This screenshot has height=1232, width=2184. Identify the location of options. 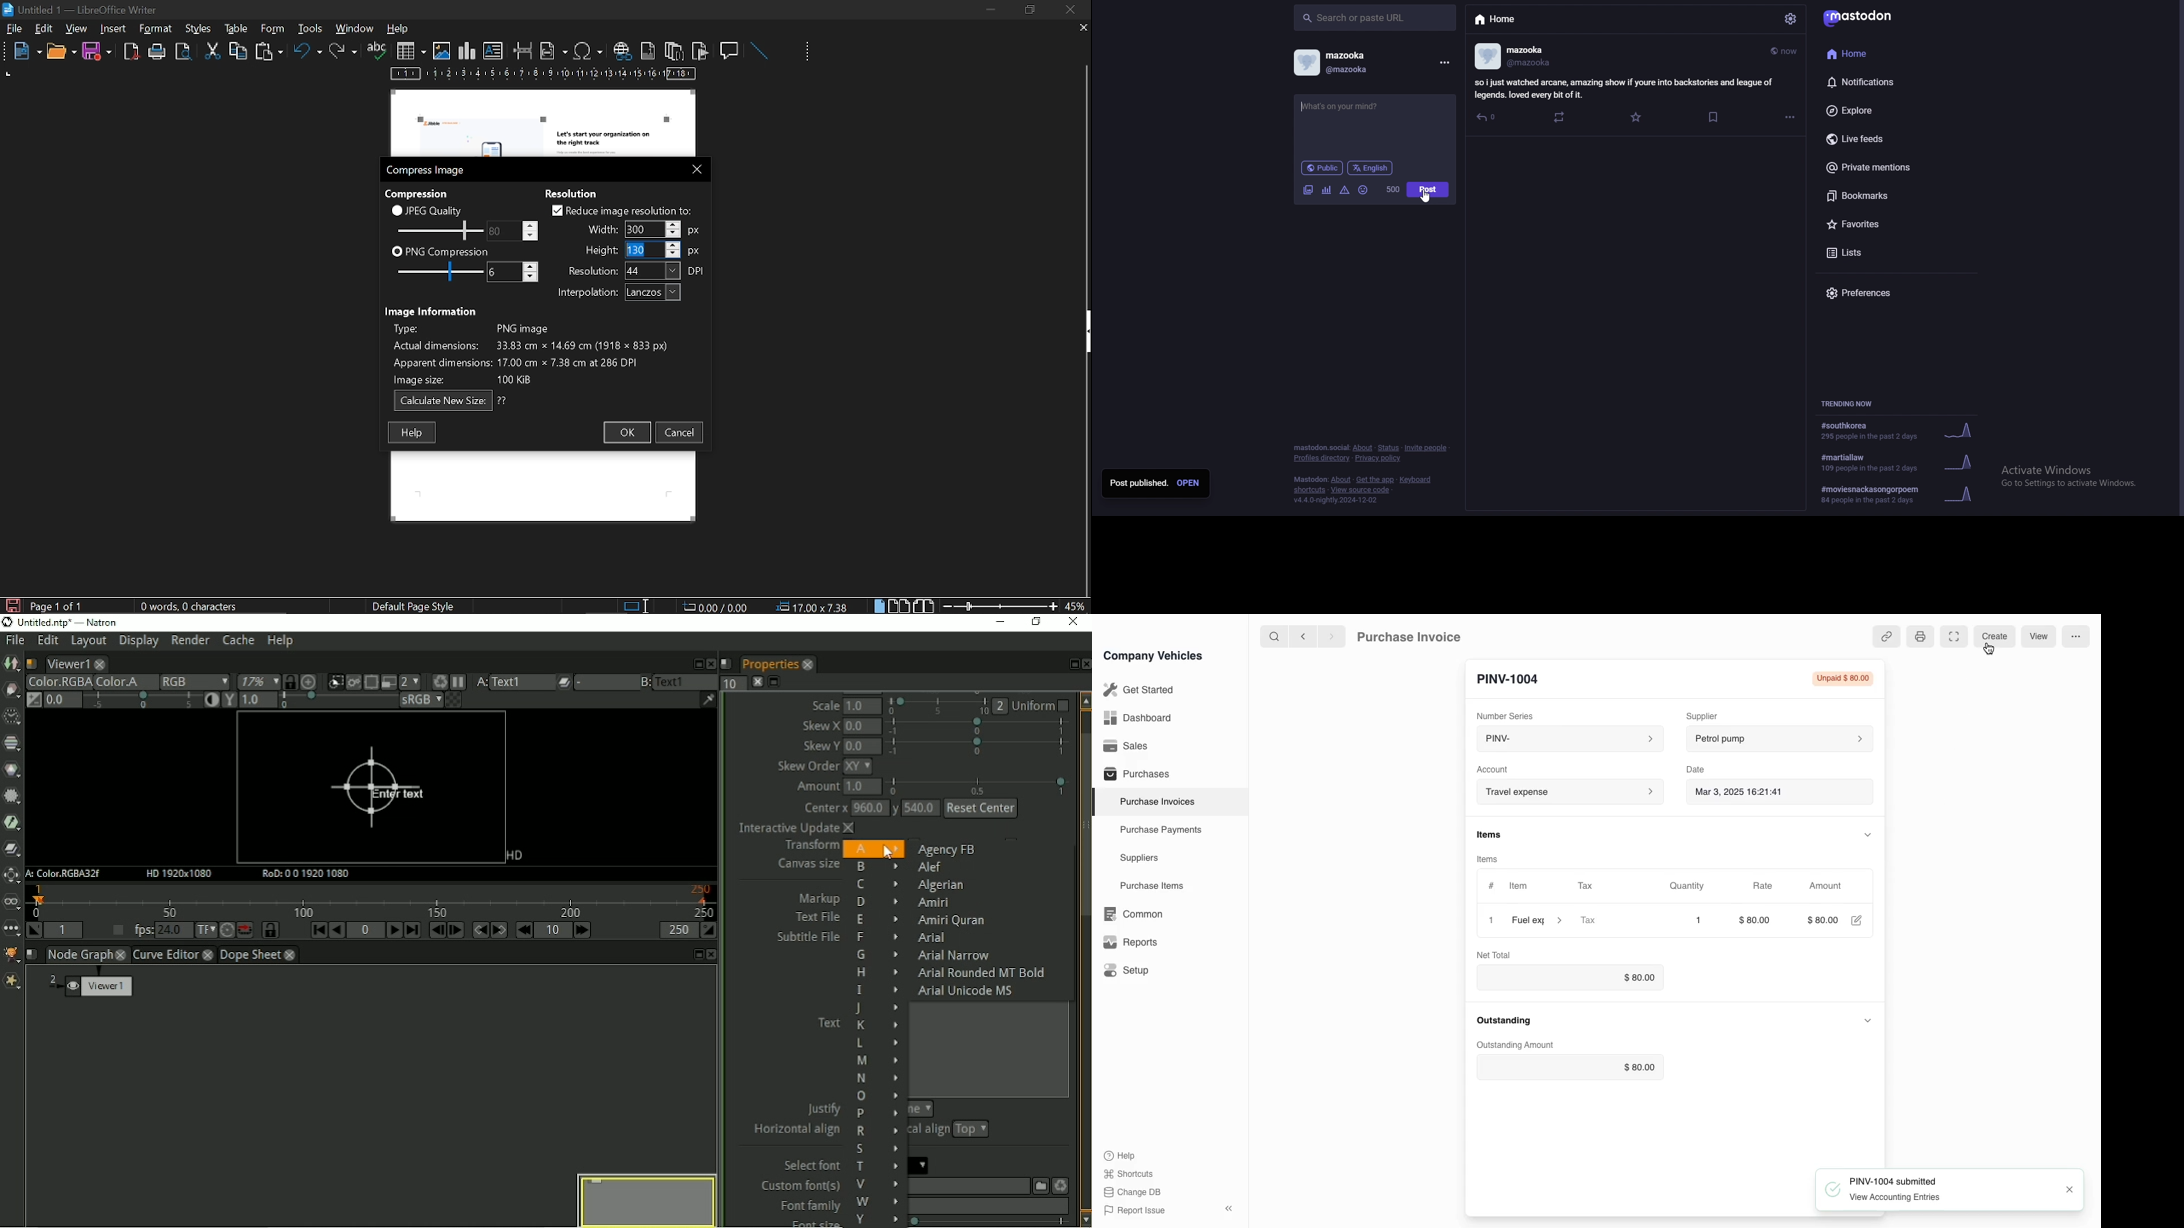
(2075, 637).